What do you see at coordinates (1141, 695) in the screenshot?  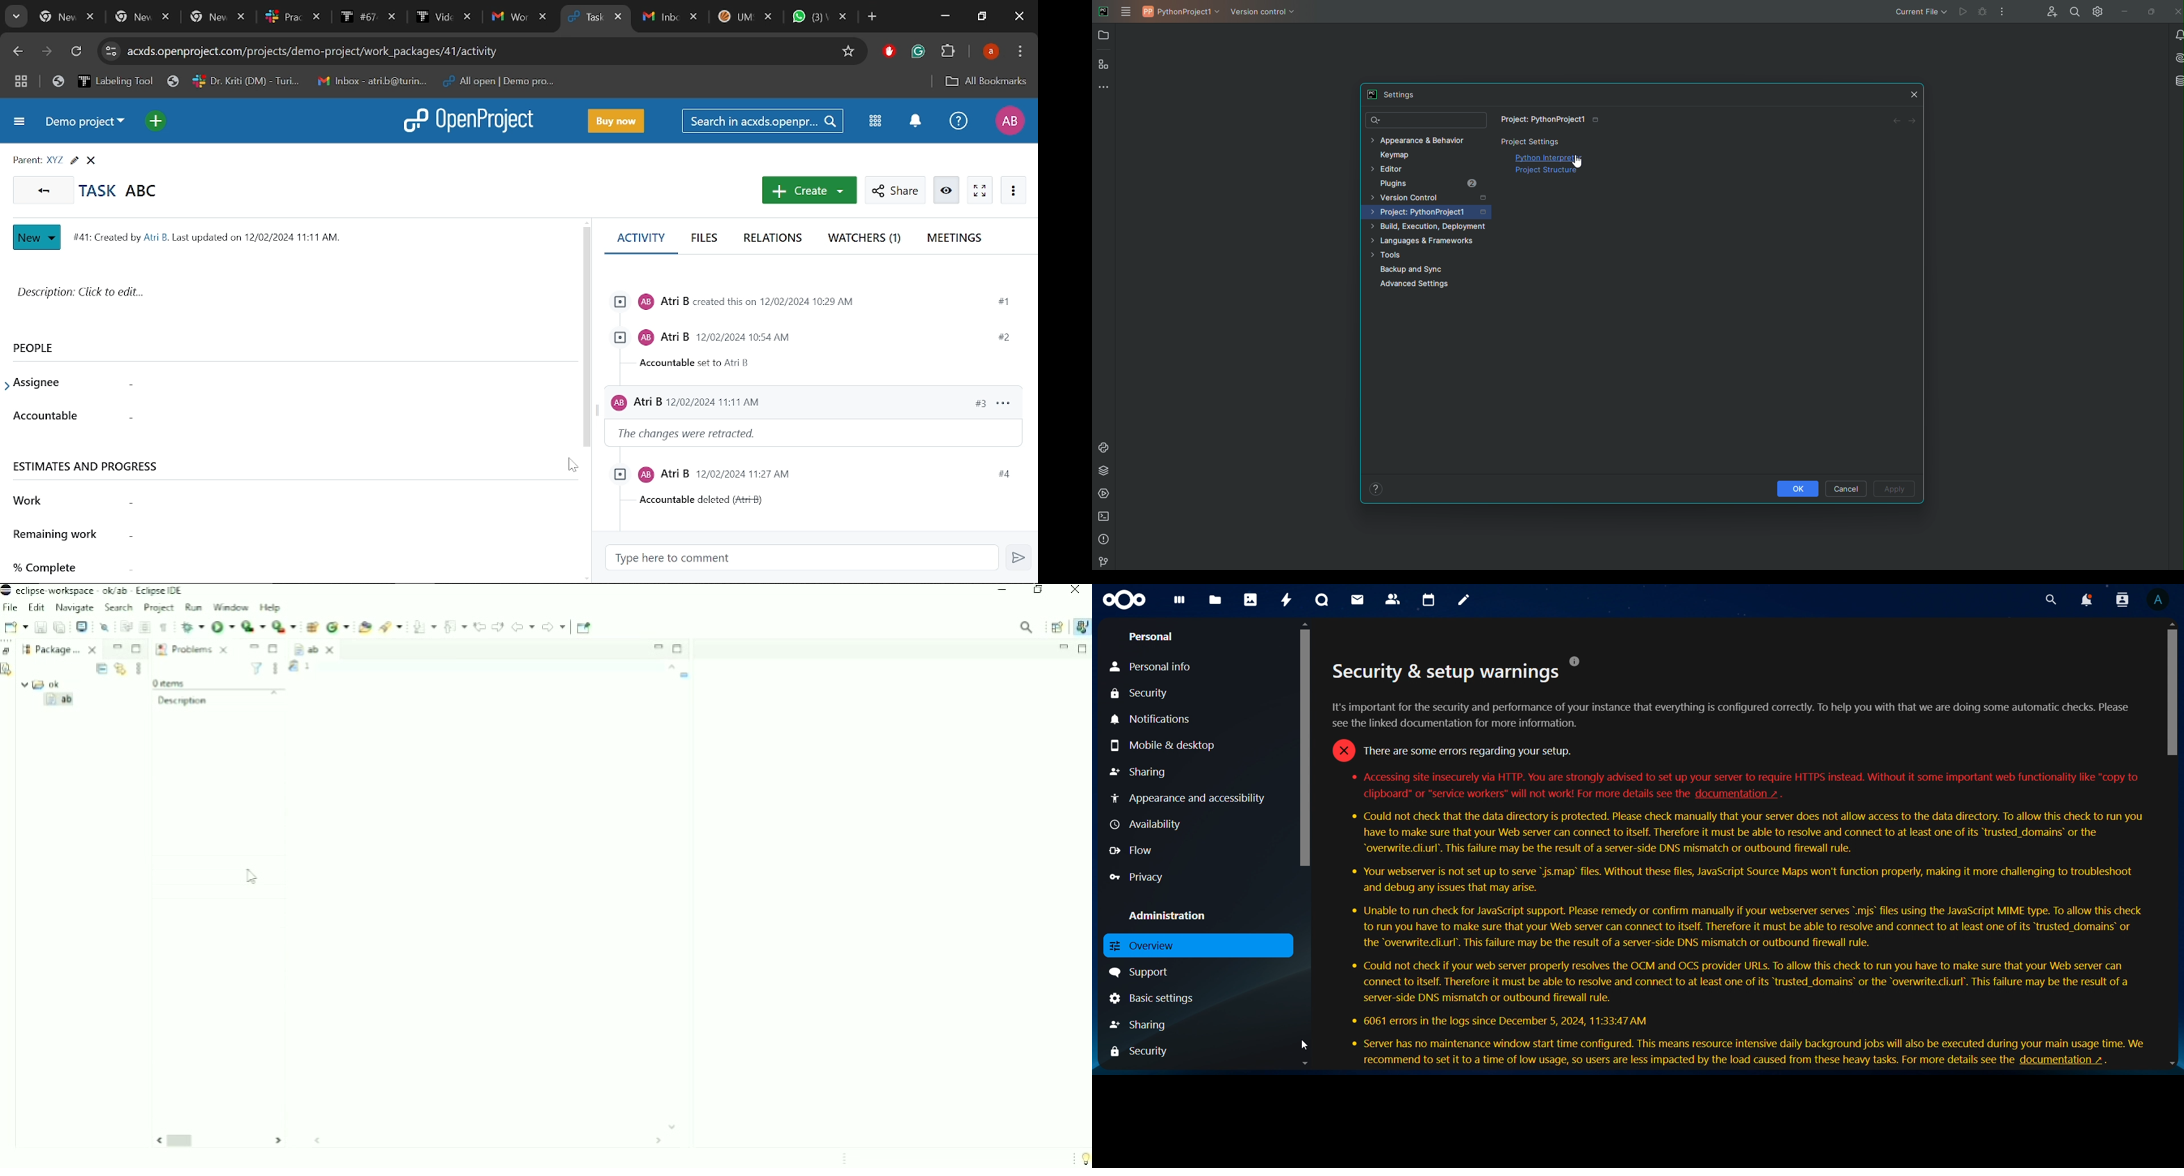 I see `security` at bounding box center [1141, 695].